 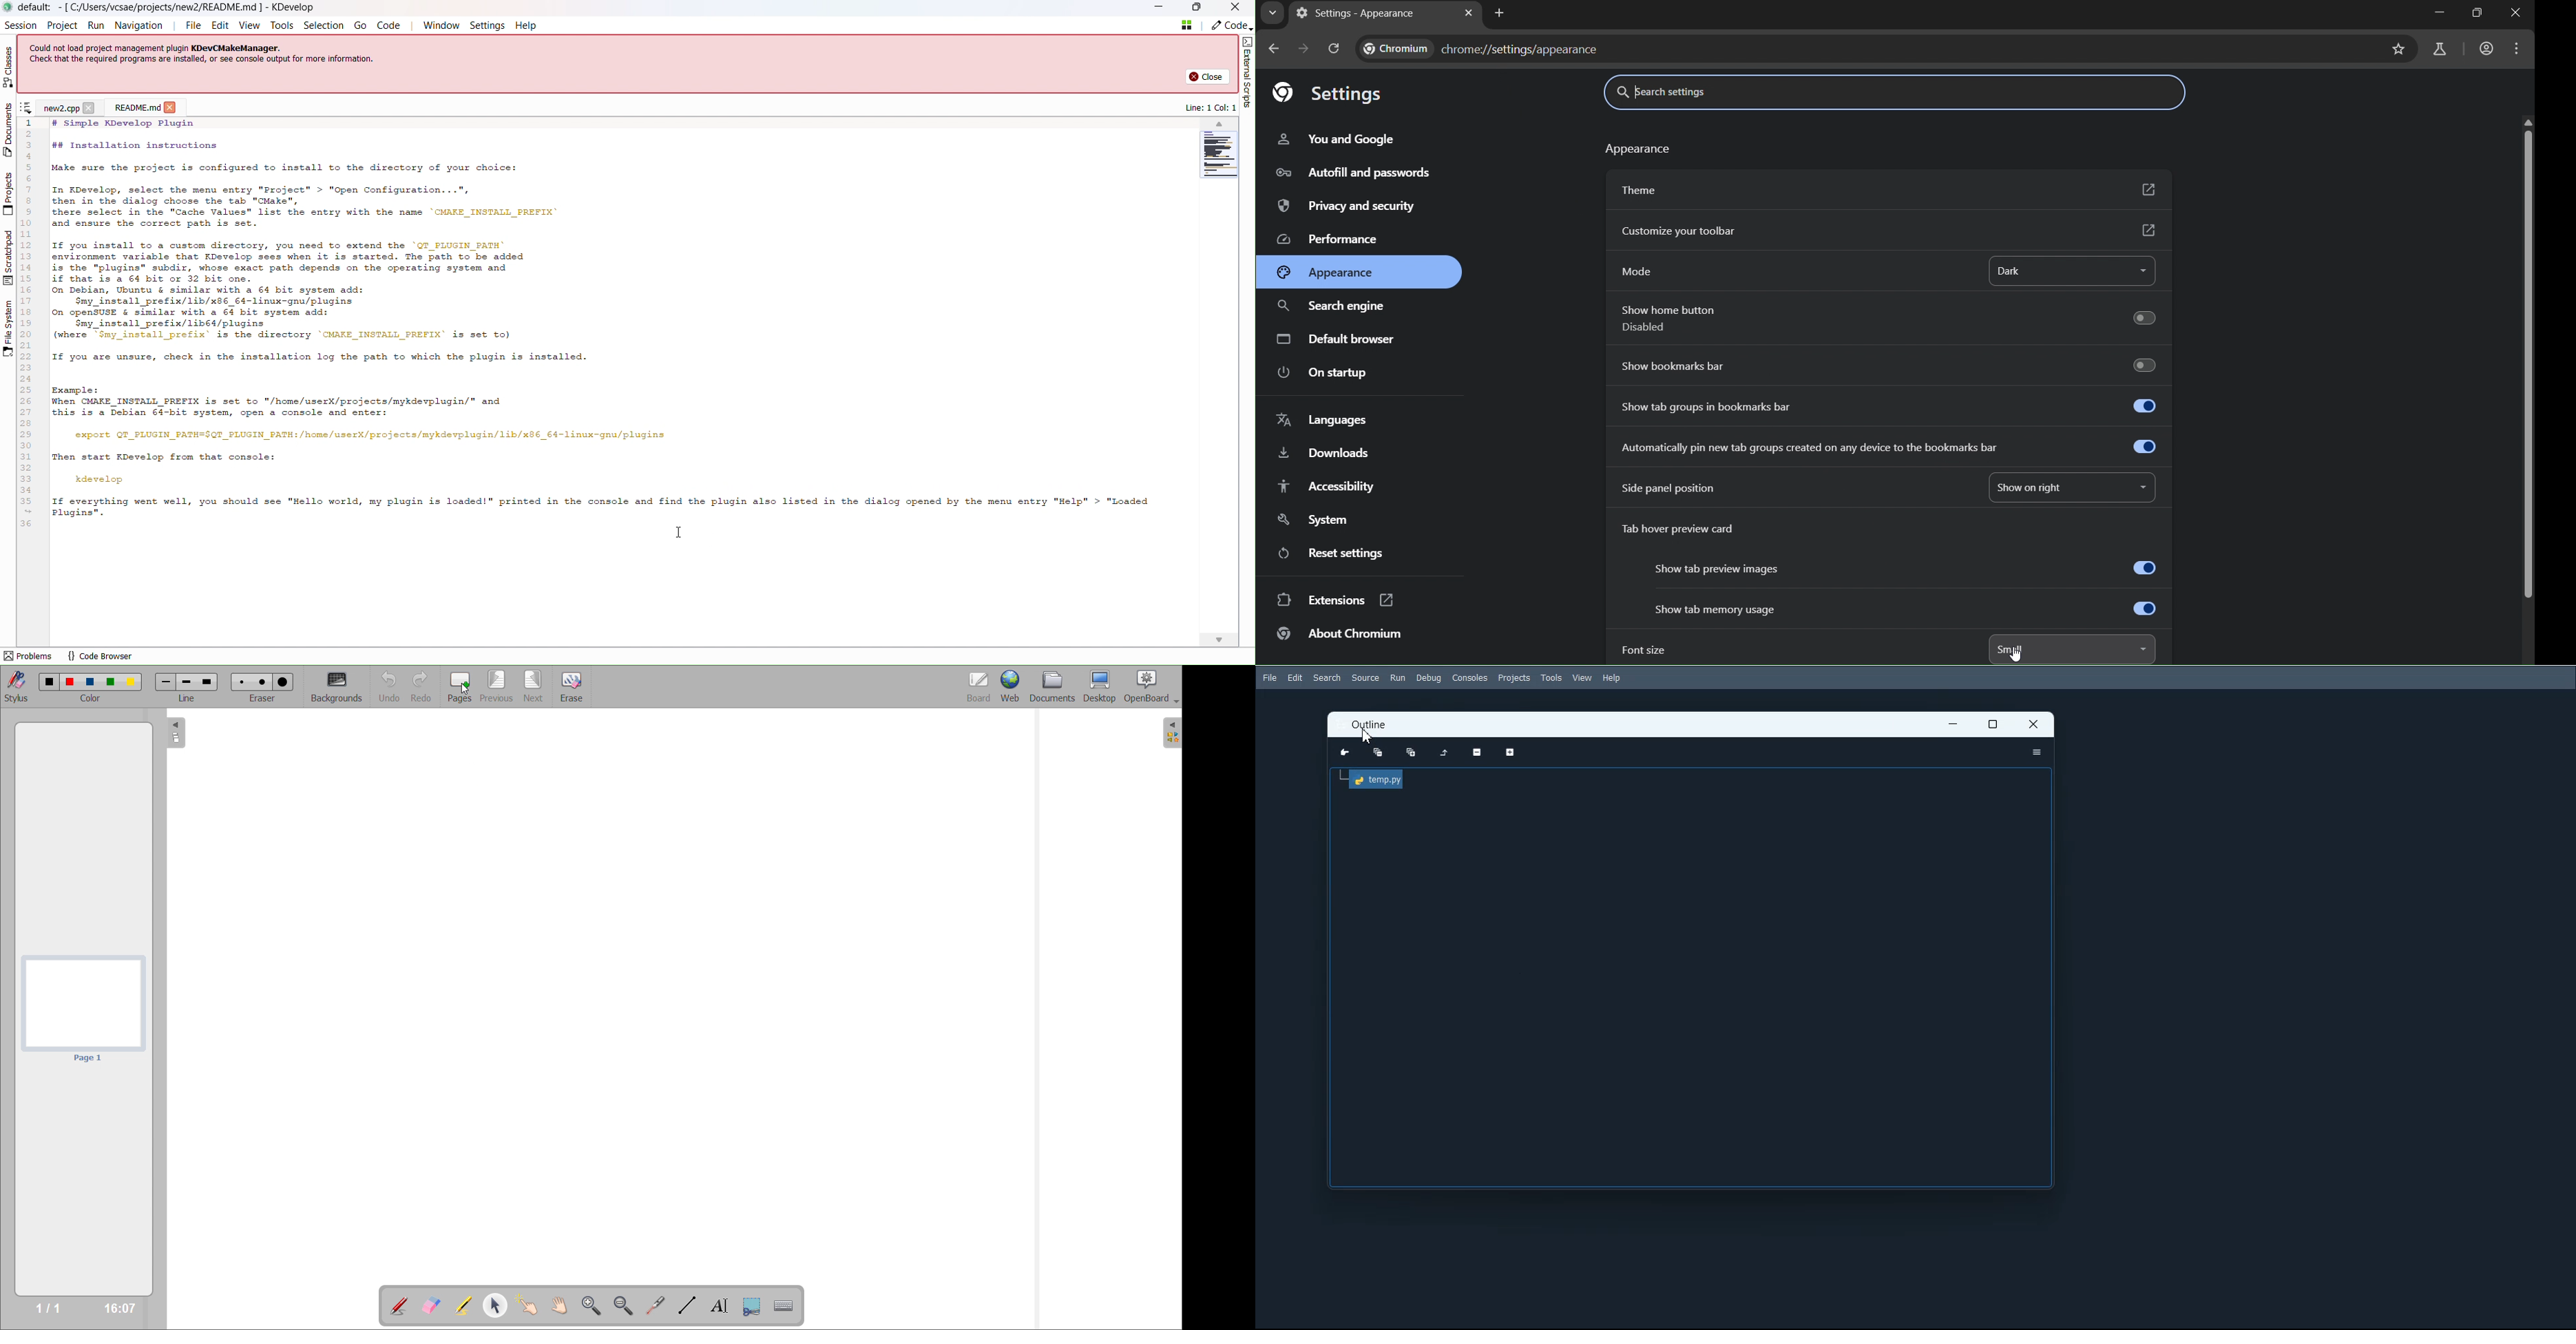 I want to click on side panel position, so click(x=1669, y=488).